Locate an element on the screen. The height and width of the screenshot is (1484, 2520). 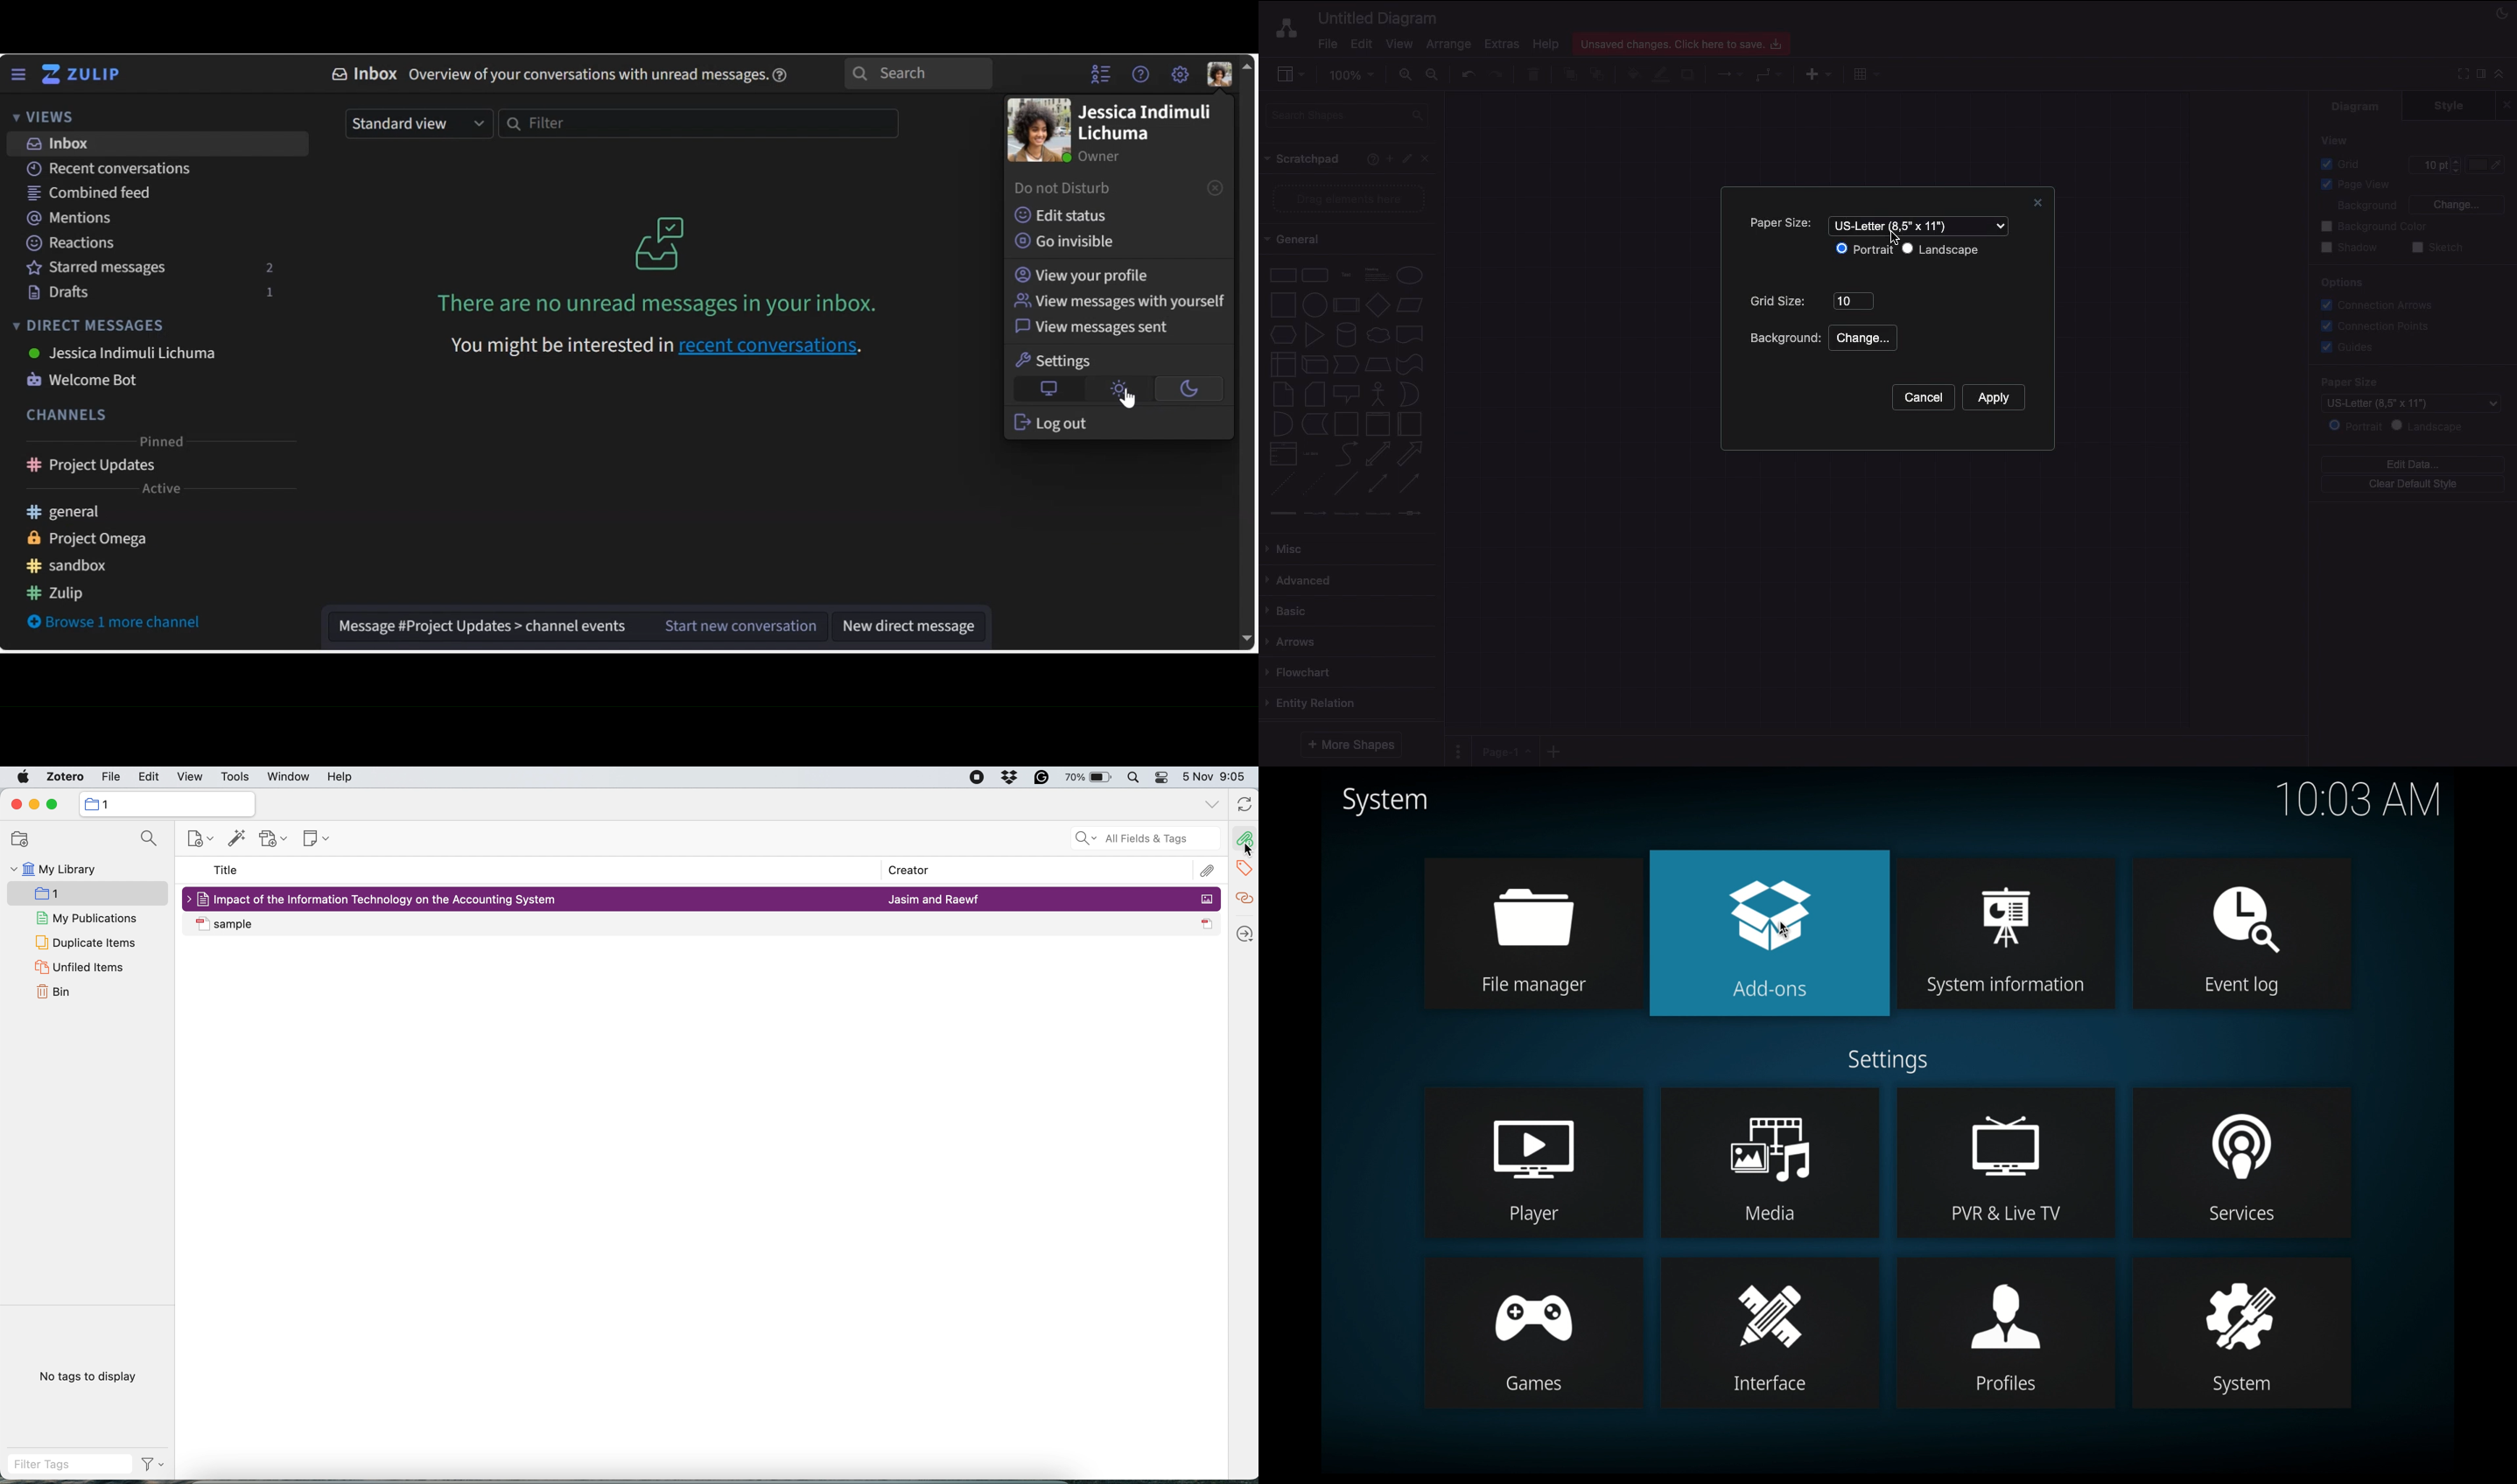
Arrange is located at coordinates (1449, 45).